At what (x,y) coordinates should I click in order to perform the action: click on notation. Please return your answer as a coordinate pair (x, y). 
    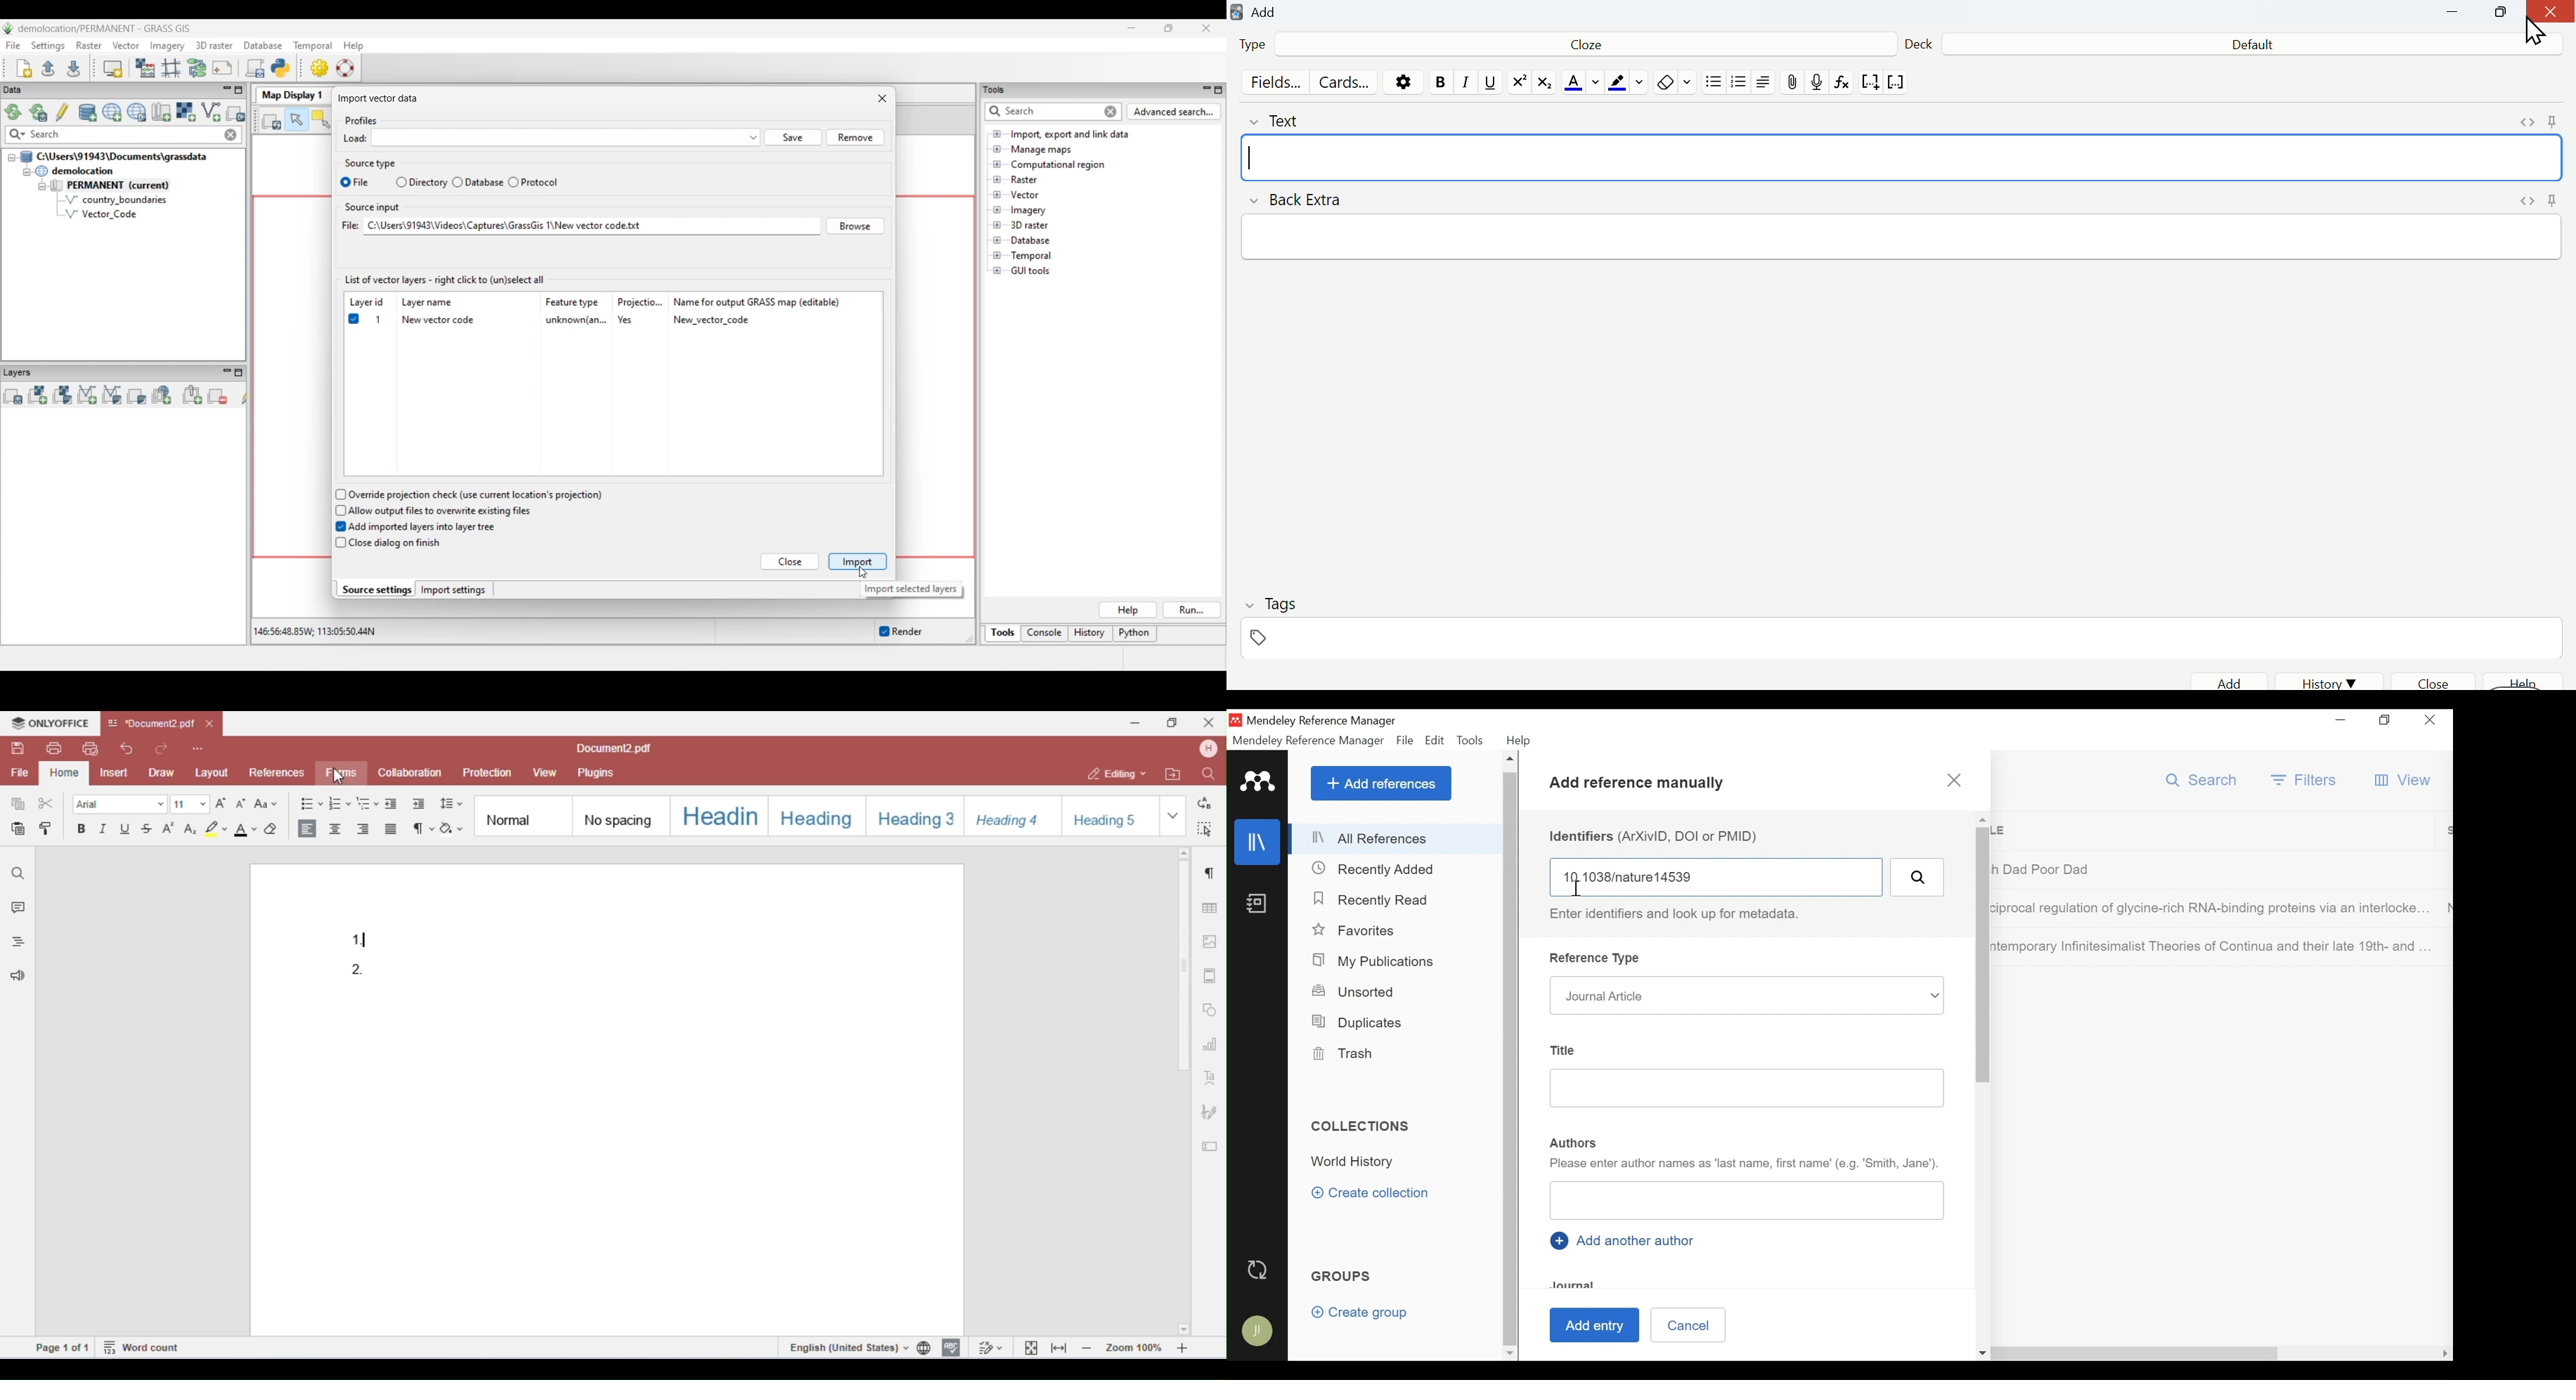
    Looking at the image, I should click on (1870, 84).